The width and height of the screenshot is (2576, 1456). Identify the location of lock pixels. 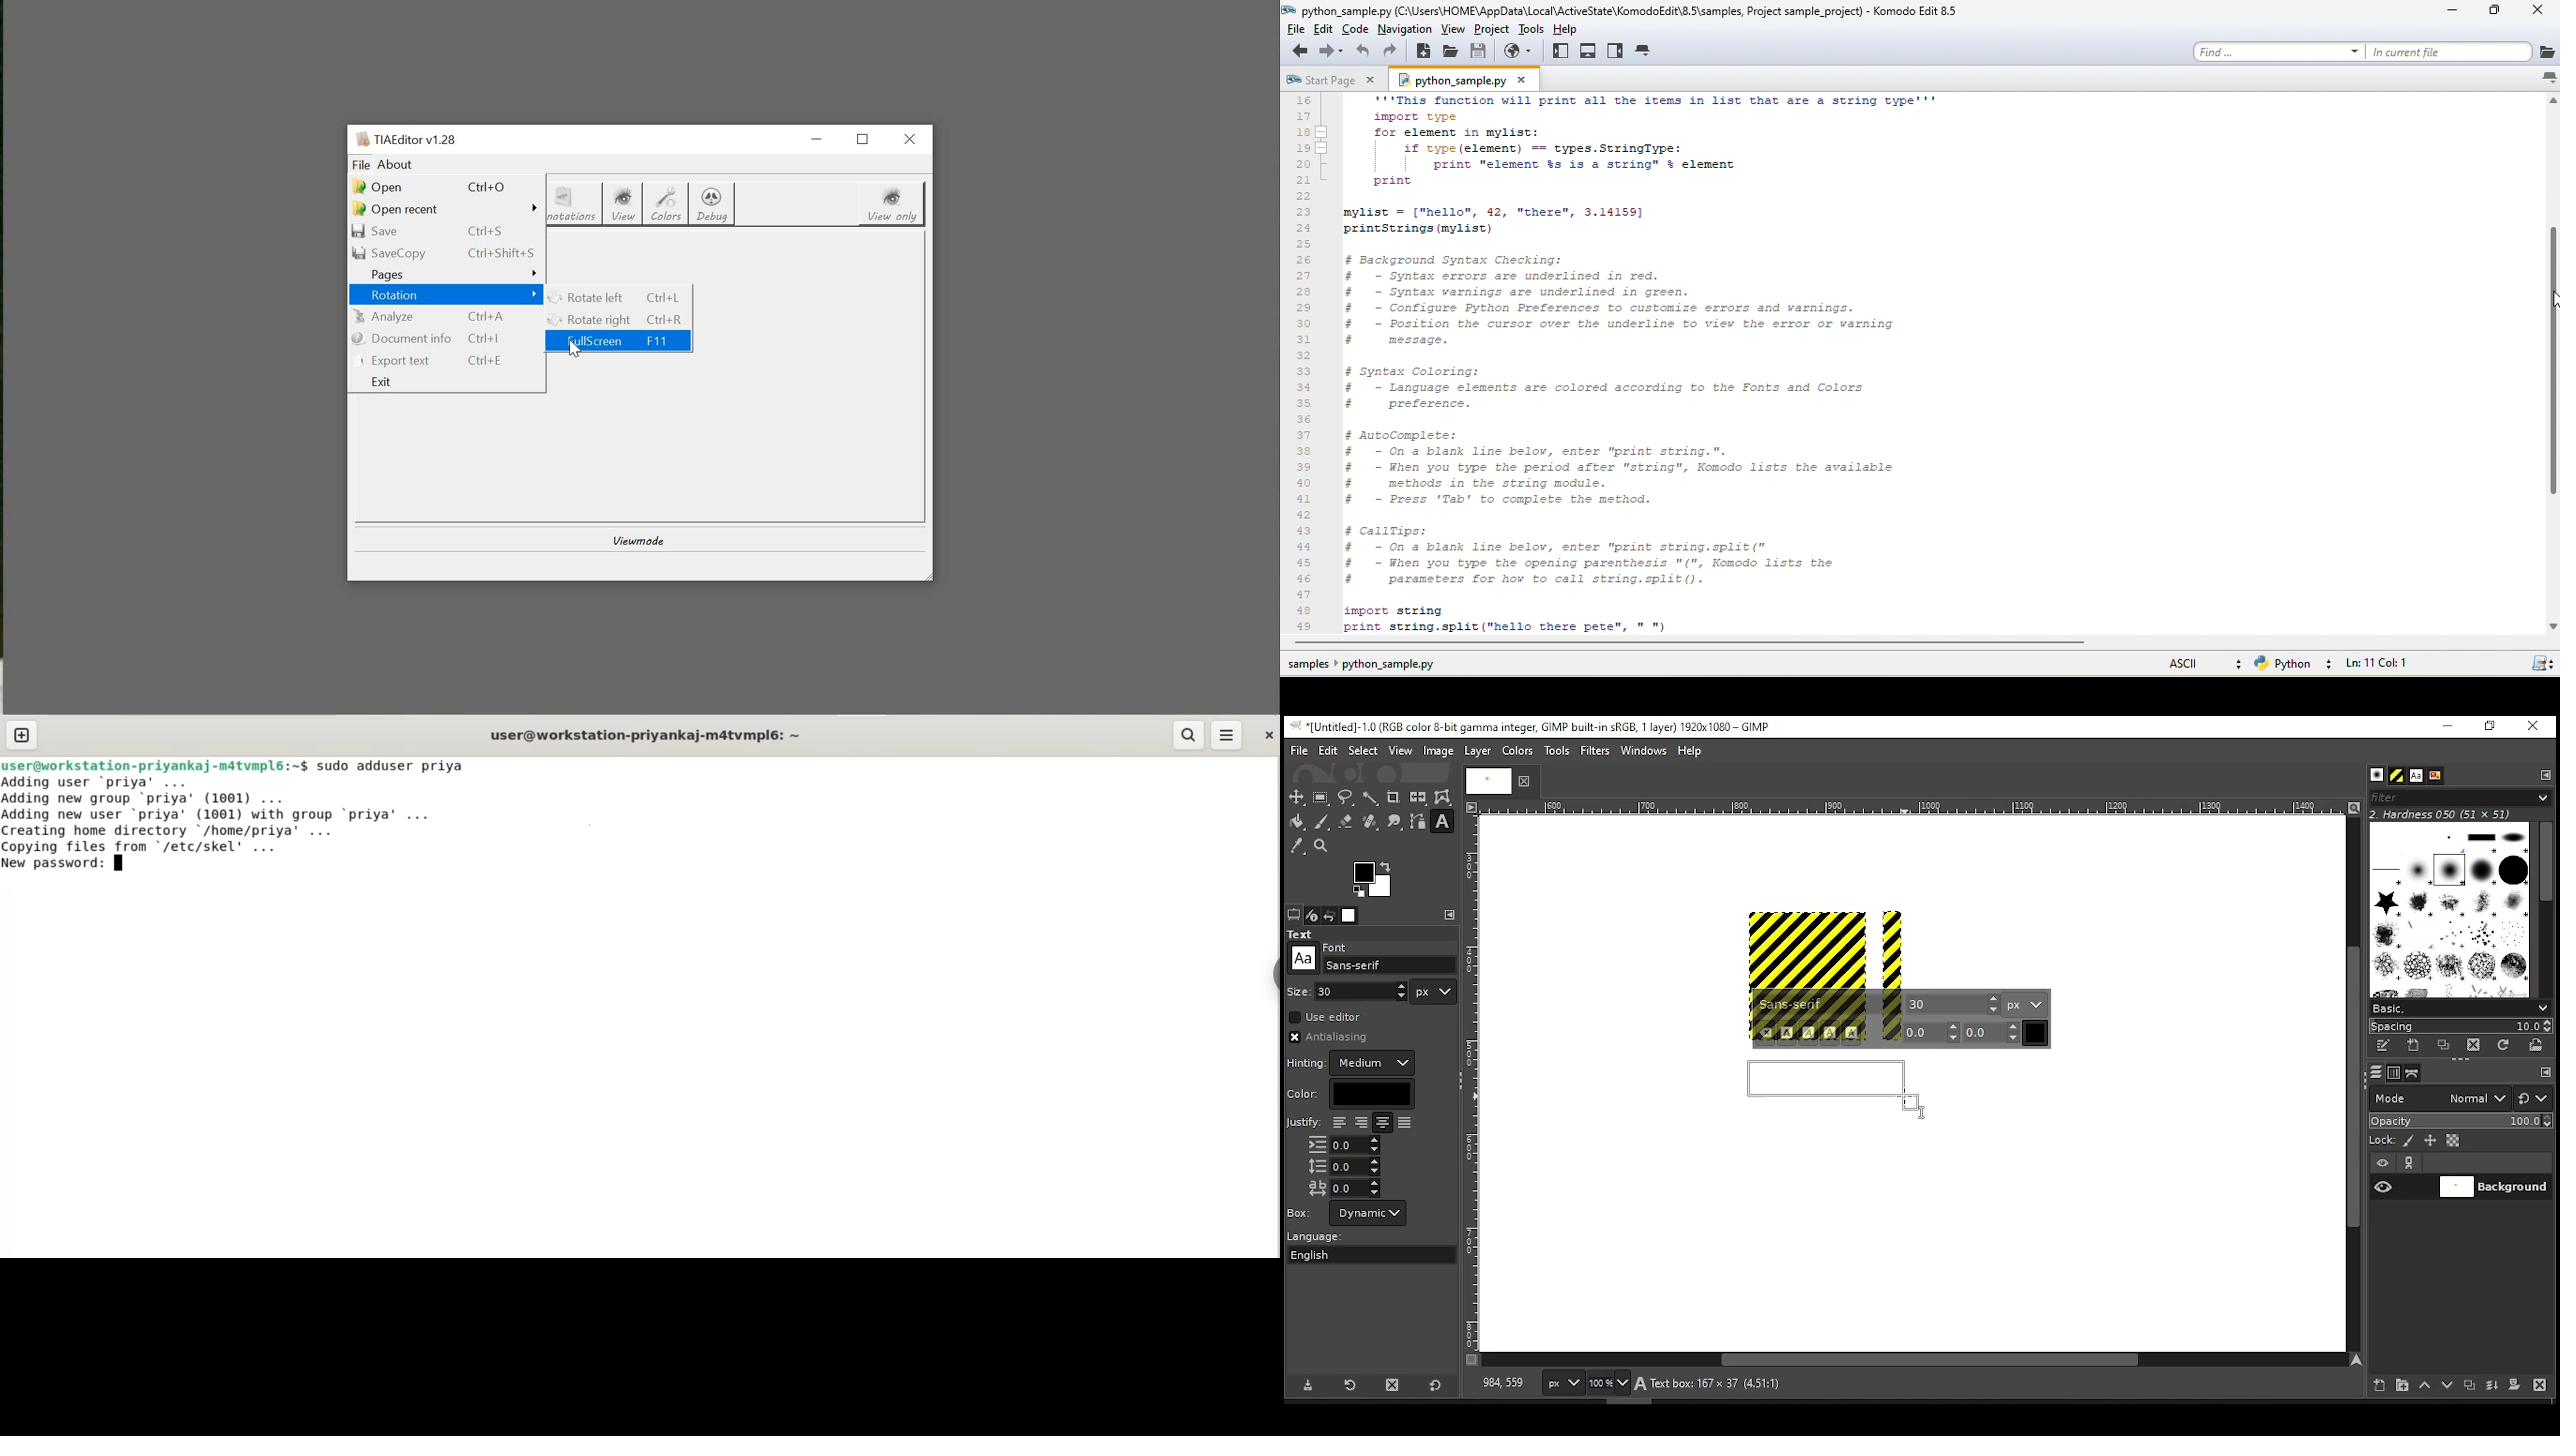
(2412, 1141).